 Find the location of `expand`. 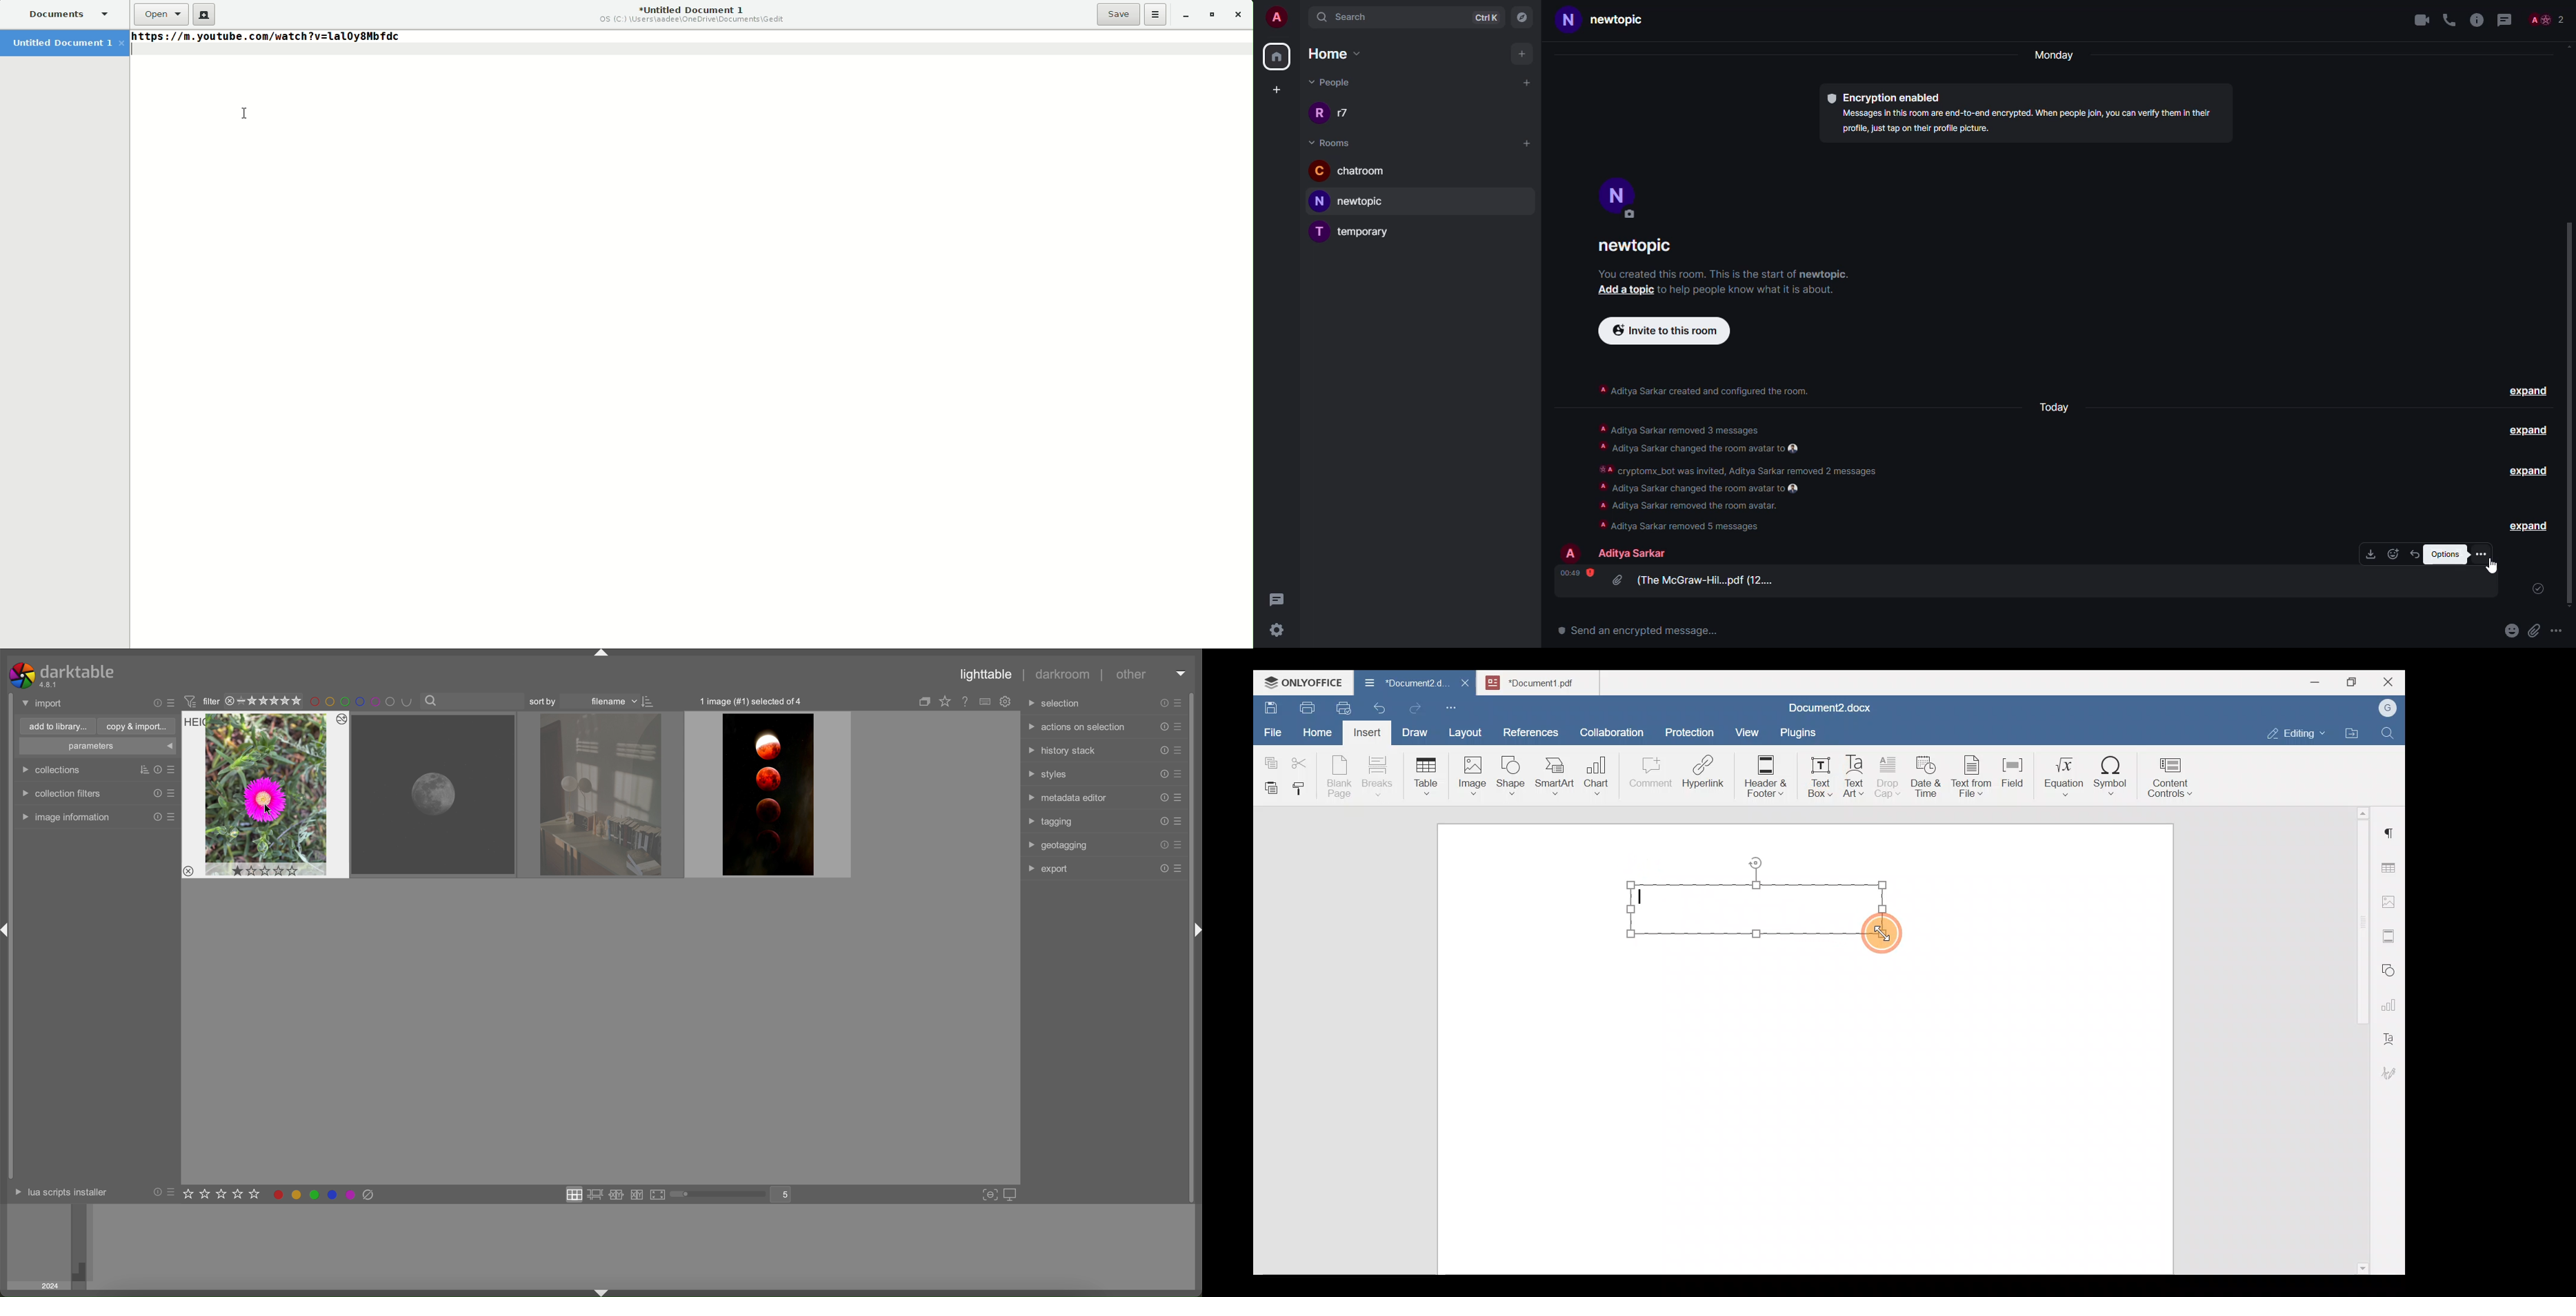

expand is located at coordinates (2531, 526).